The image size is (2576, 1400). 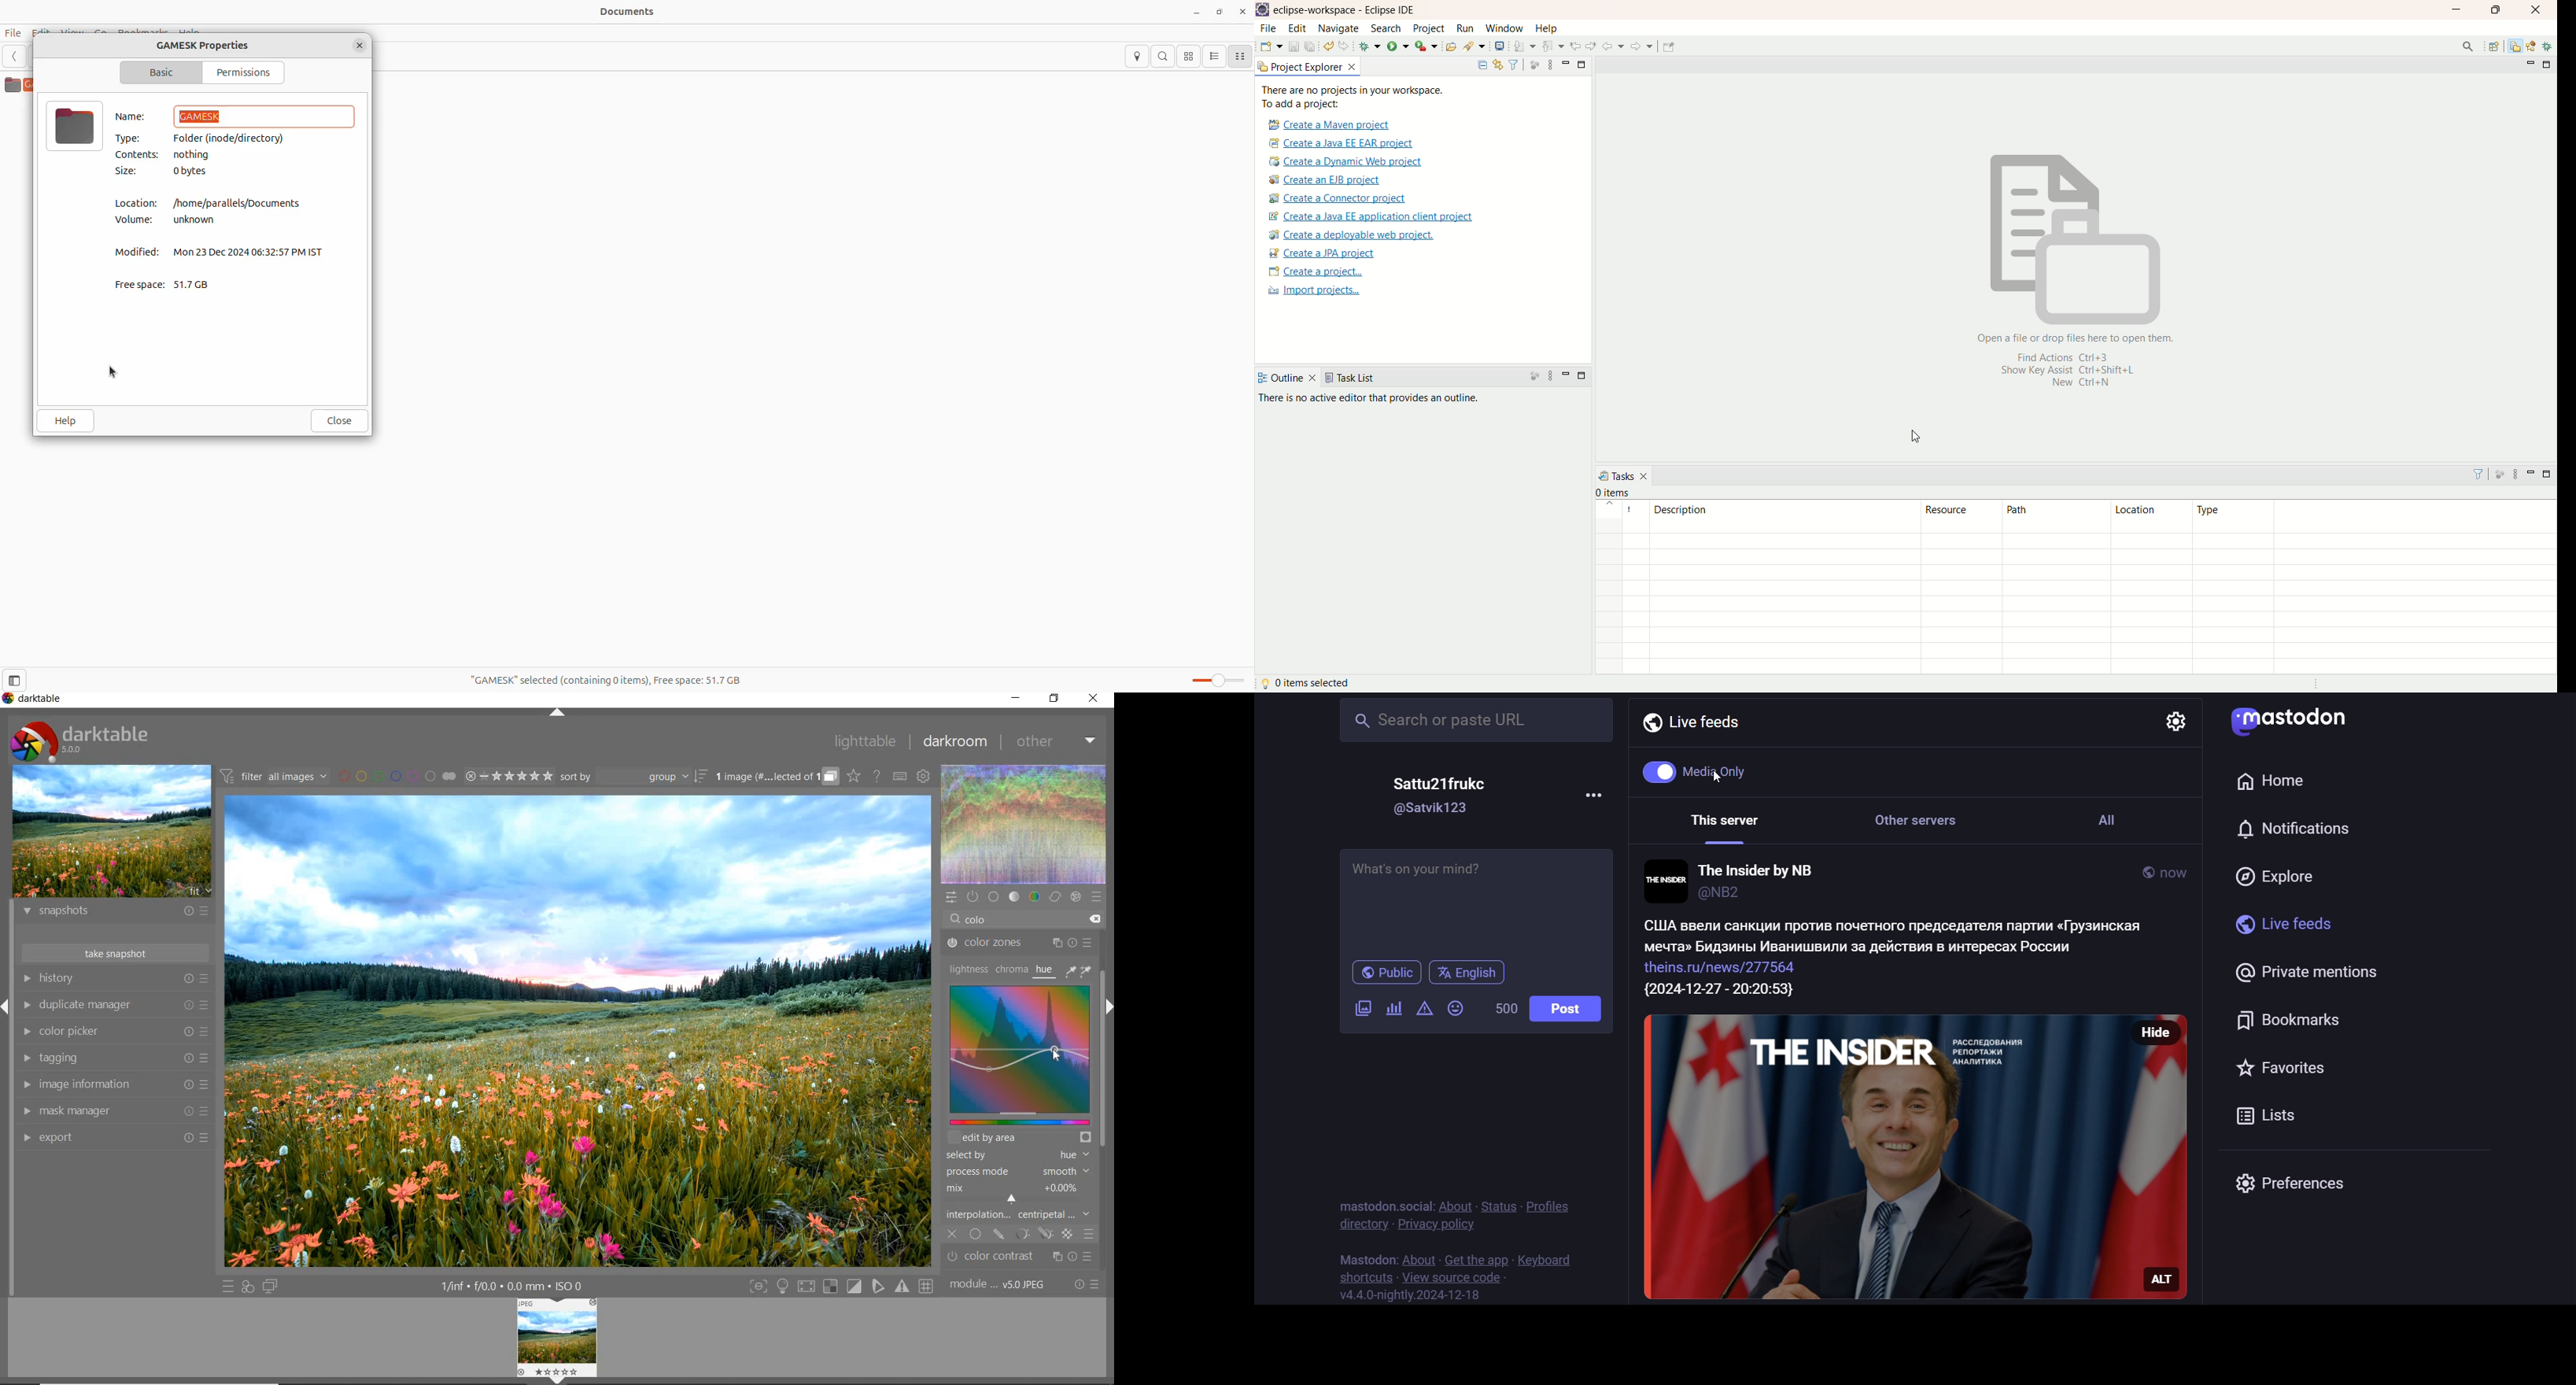 What do you see at coordinates (1056, 699) in the screenshot?
I see `restore` at bounding box center [1056, 699].